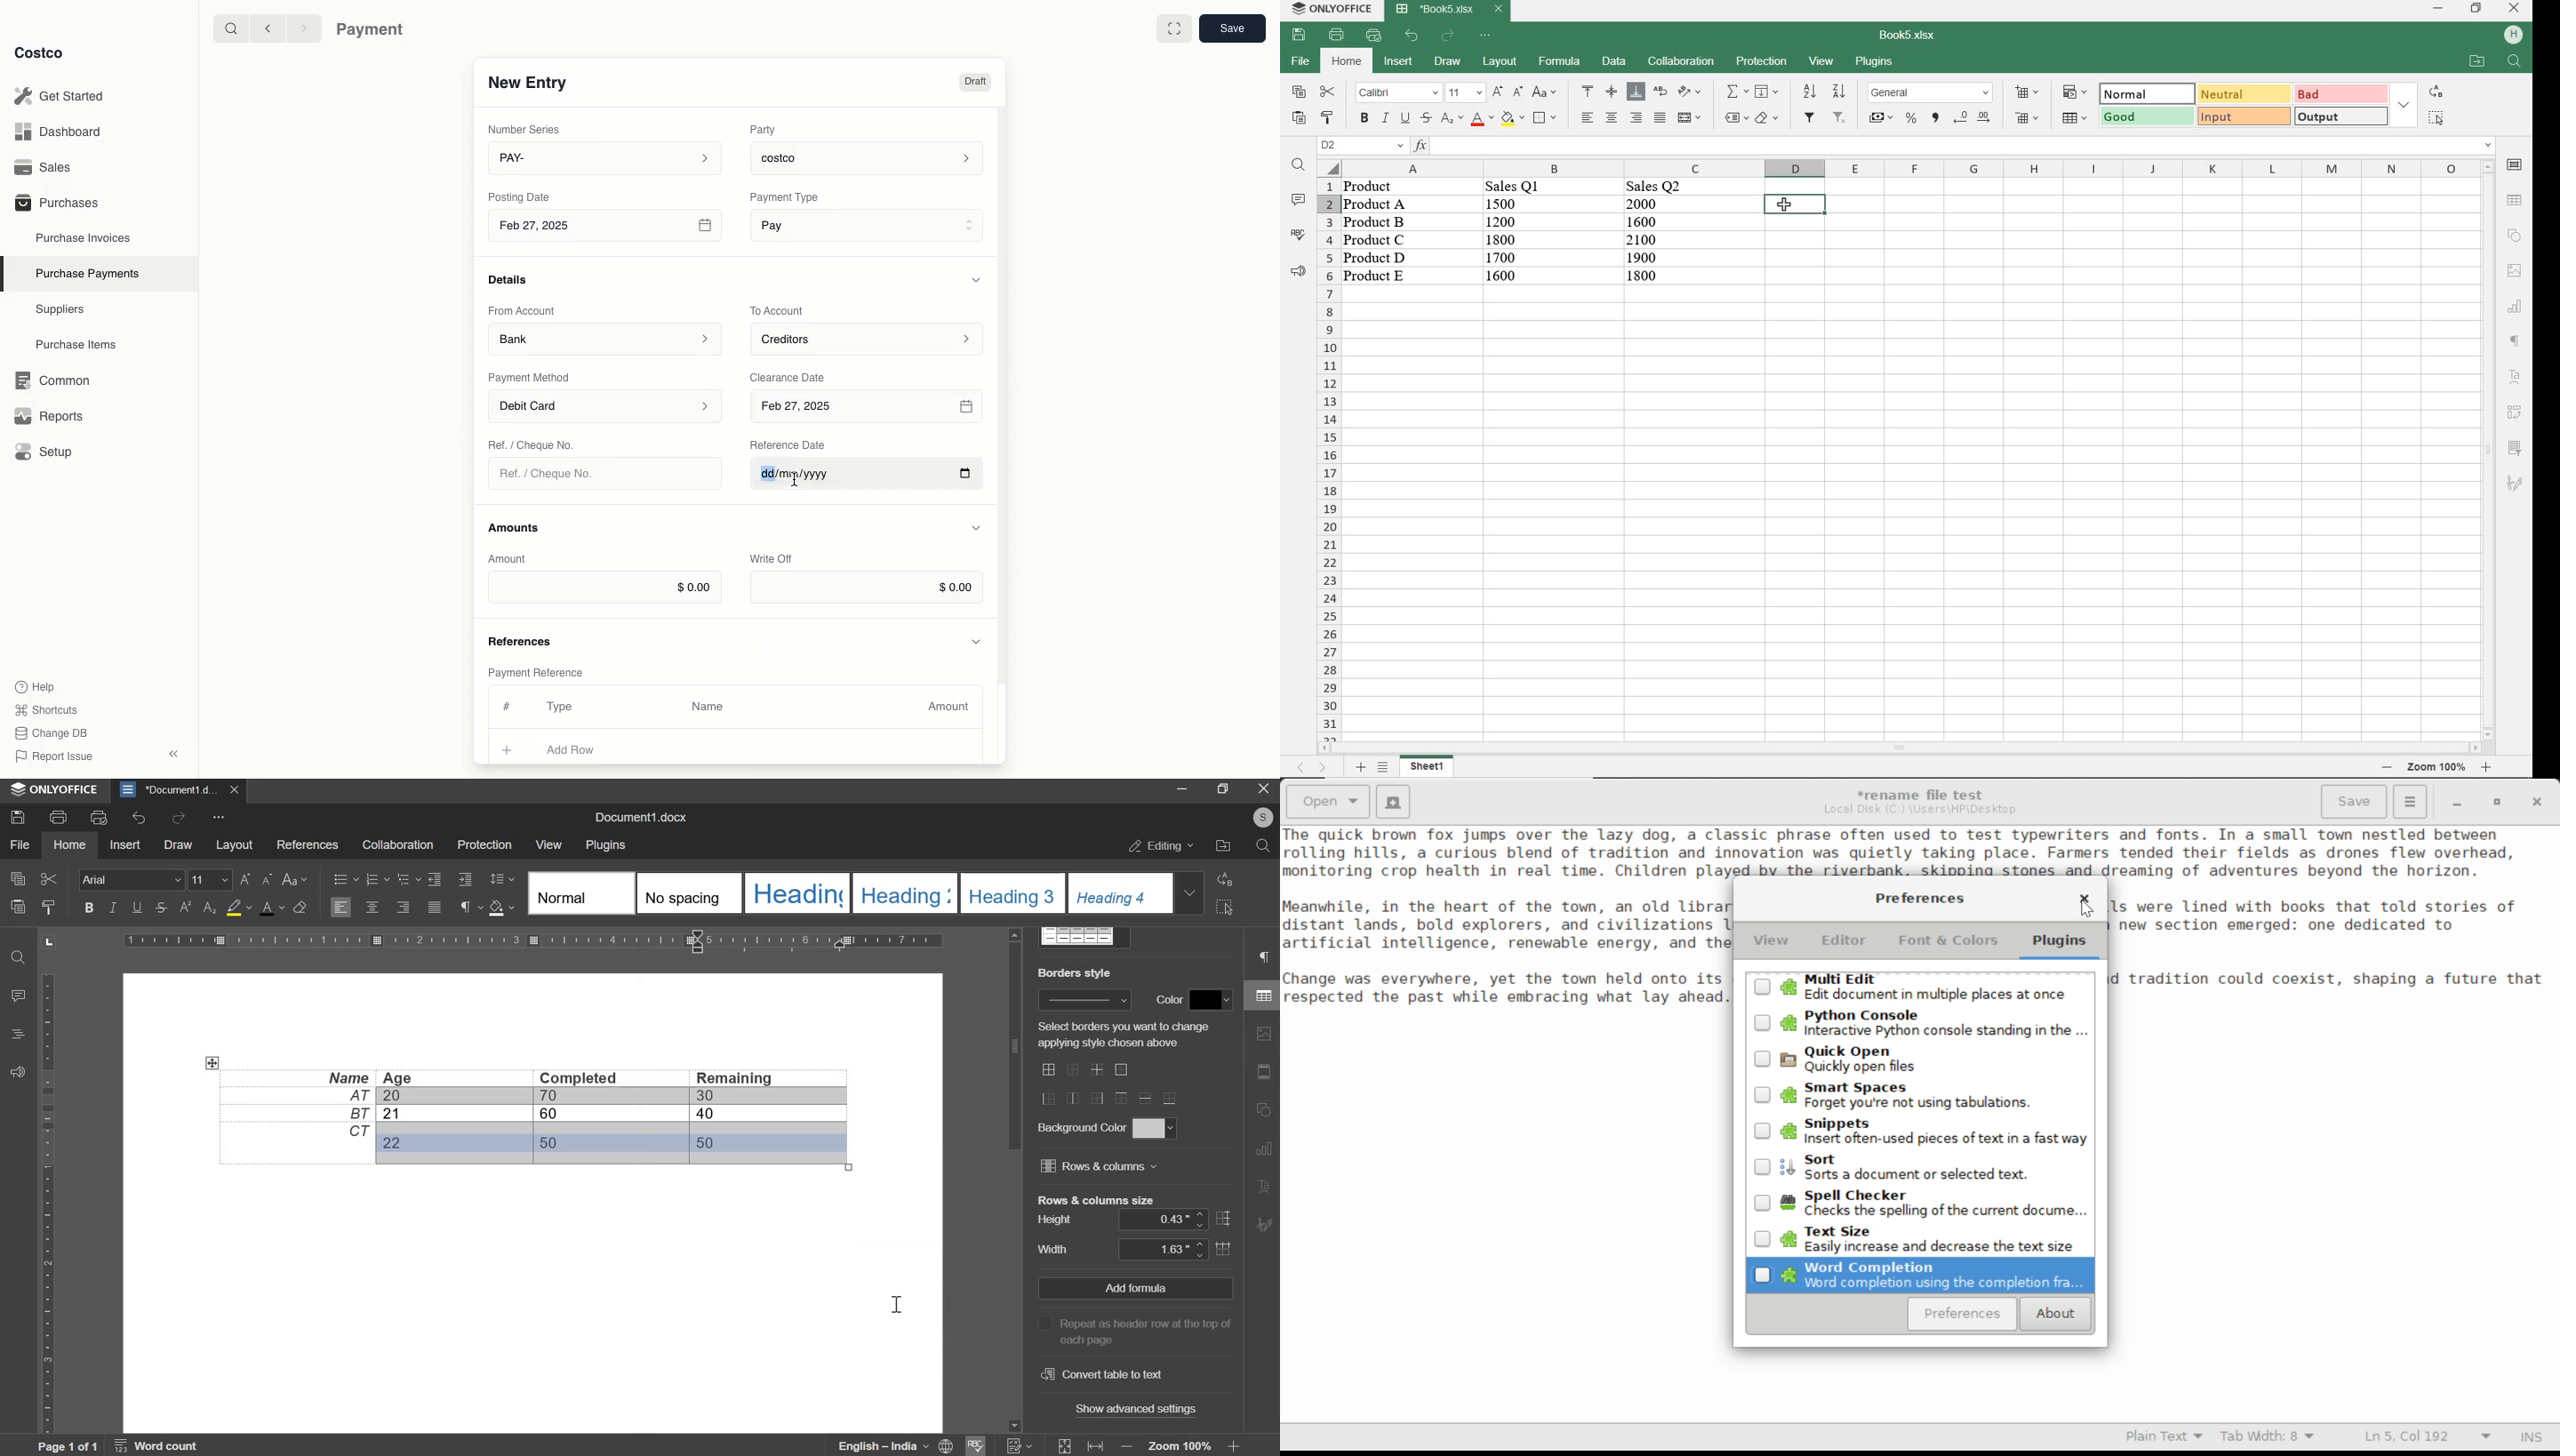 The image size is (2576, 1456). Describe the element at coordinates (564, 707) in the screenshot. I see `Type` at that location.